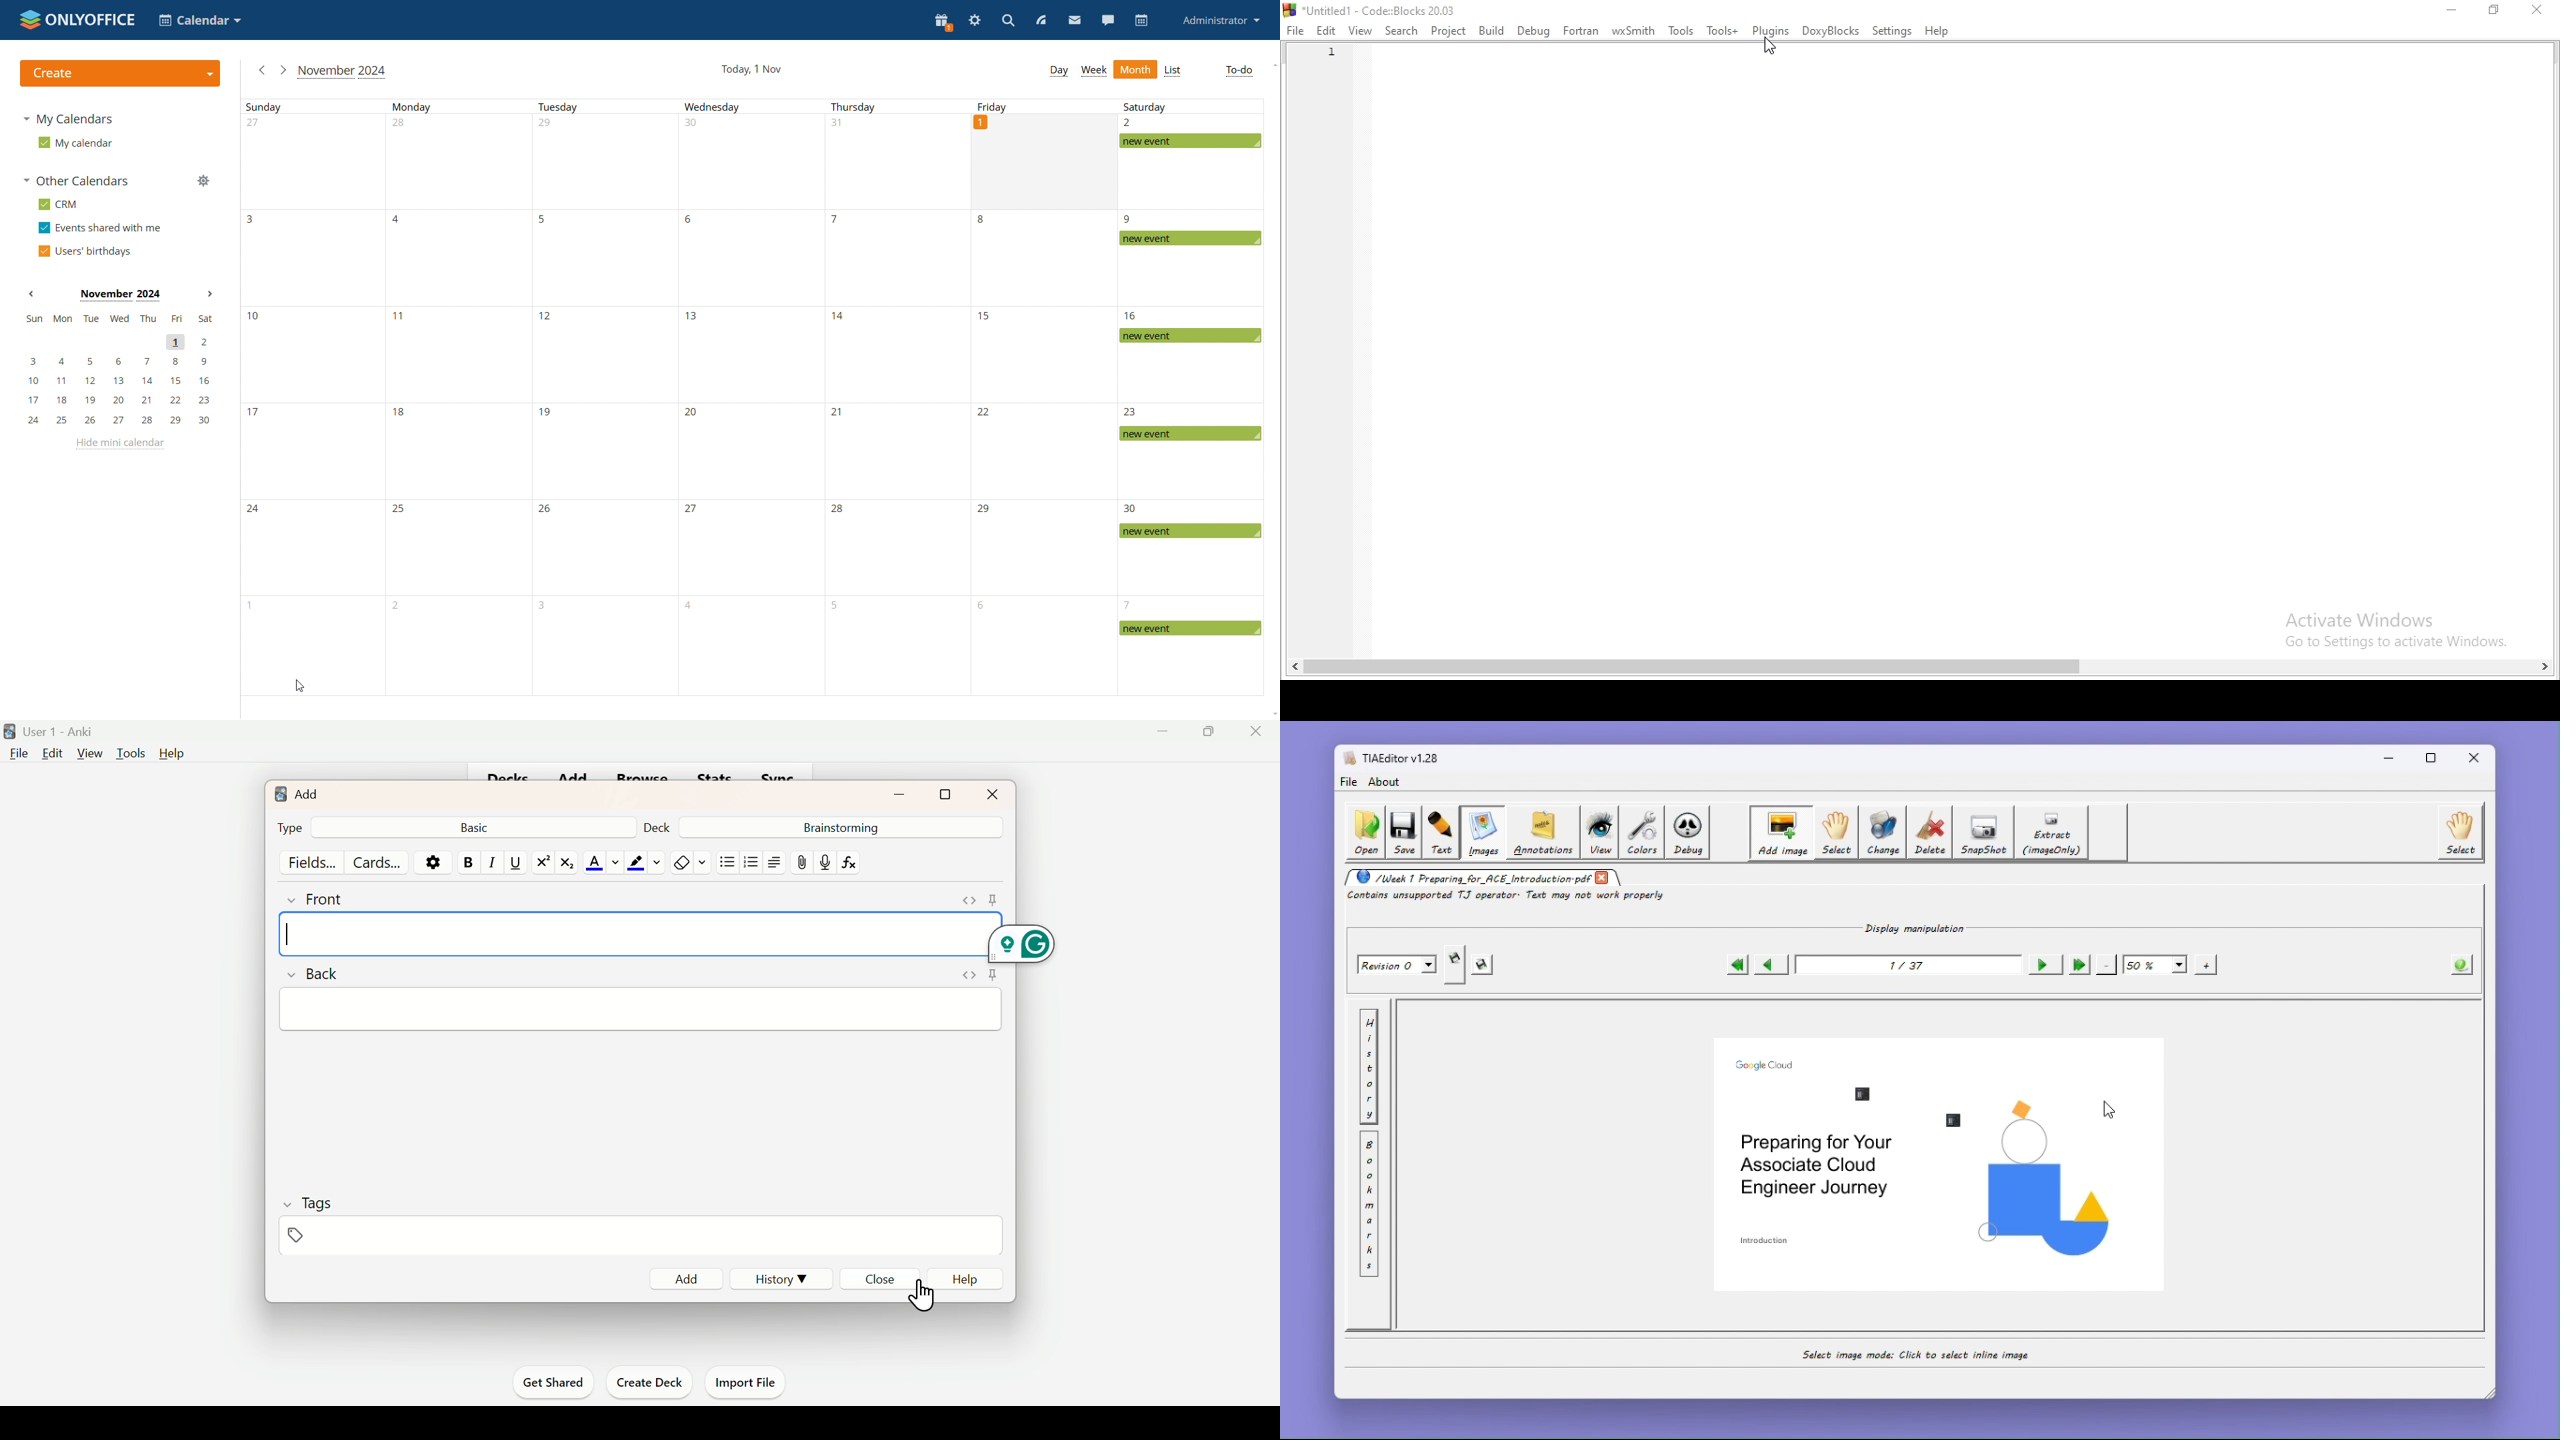  I want to click on Tags, so click(309, 1217).